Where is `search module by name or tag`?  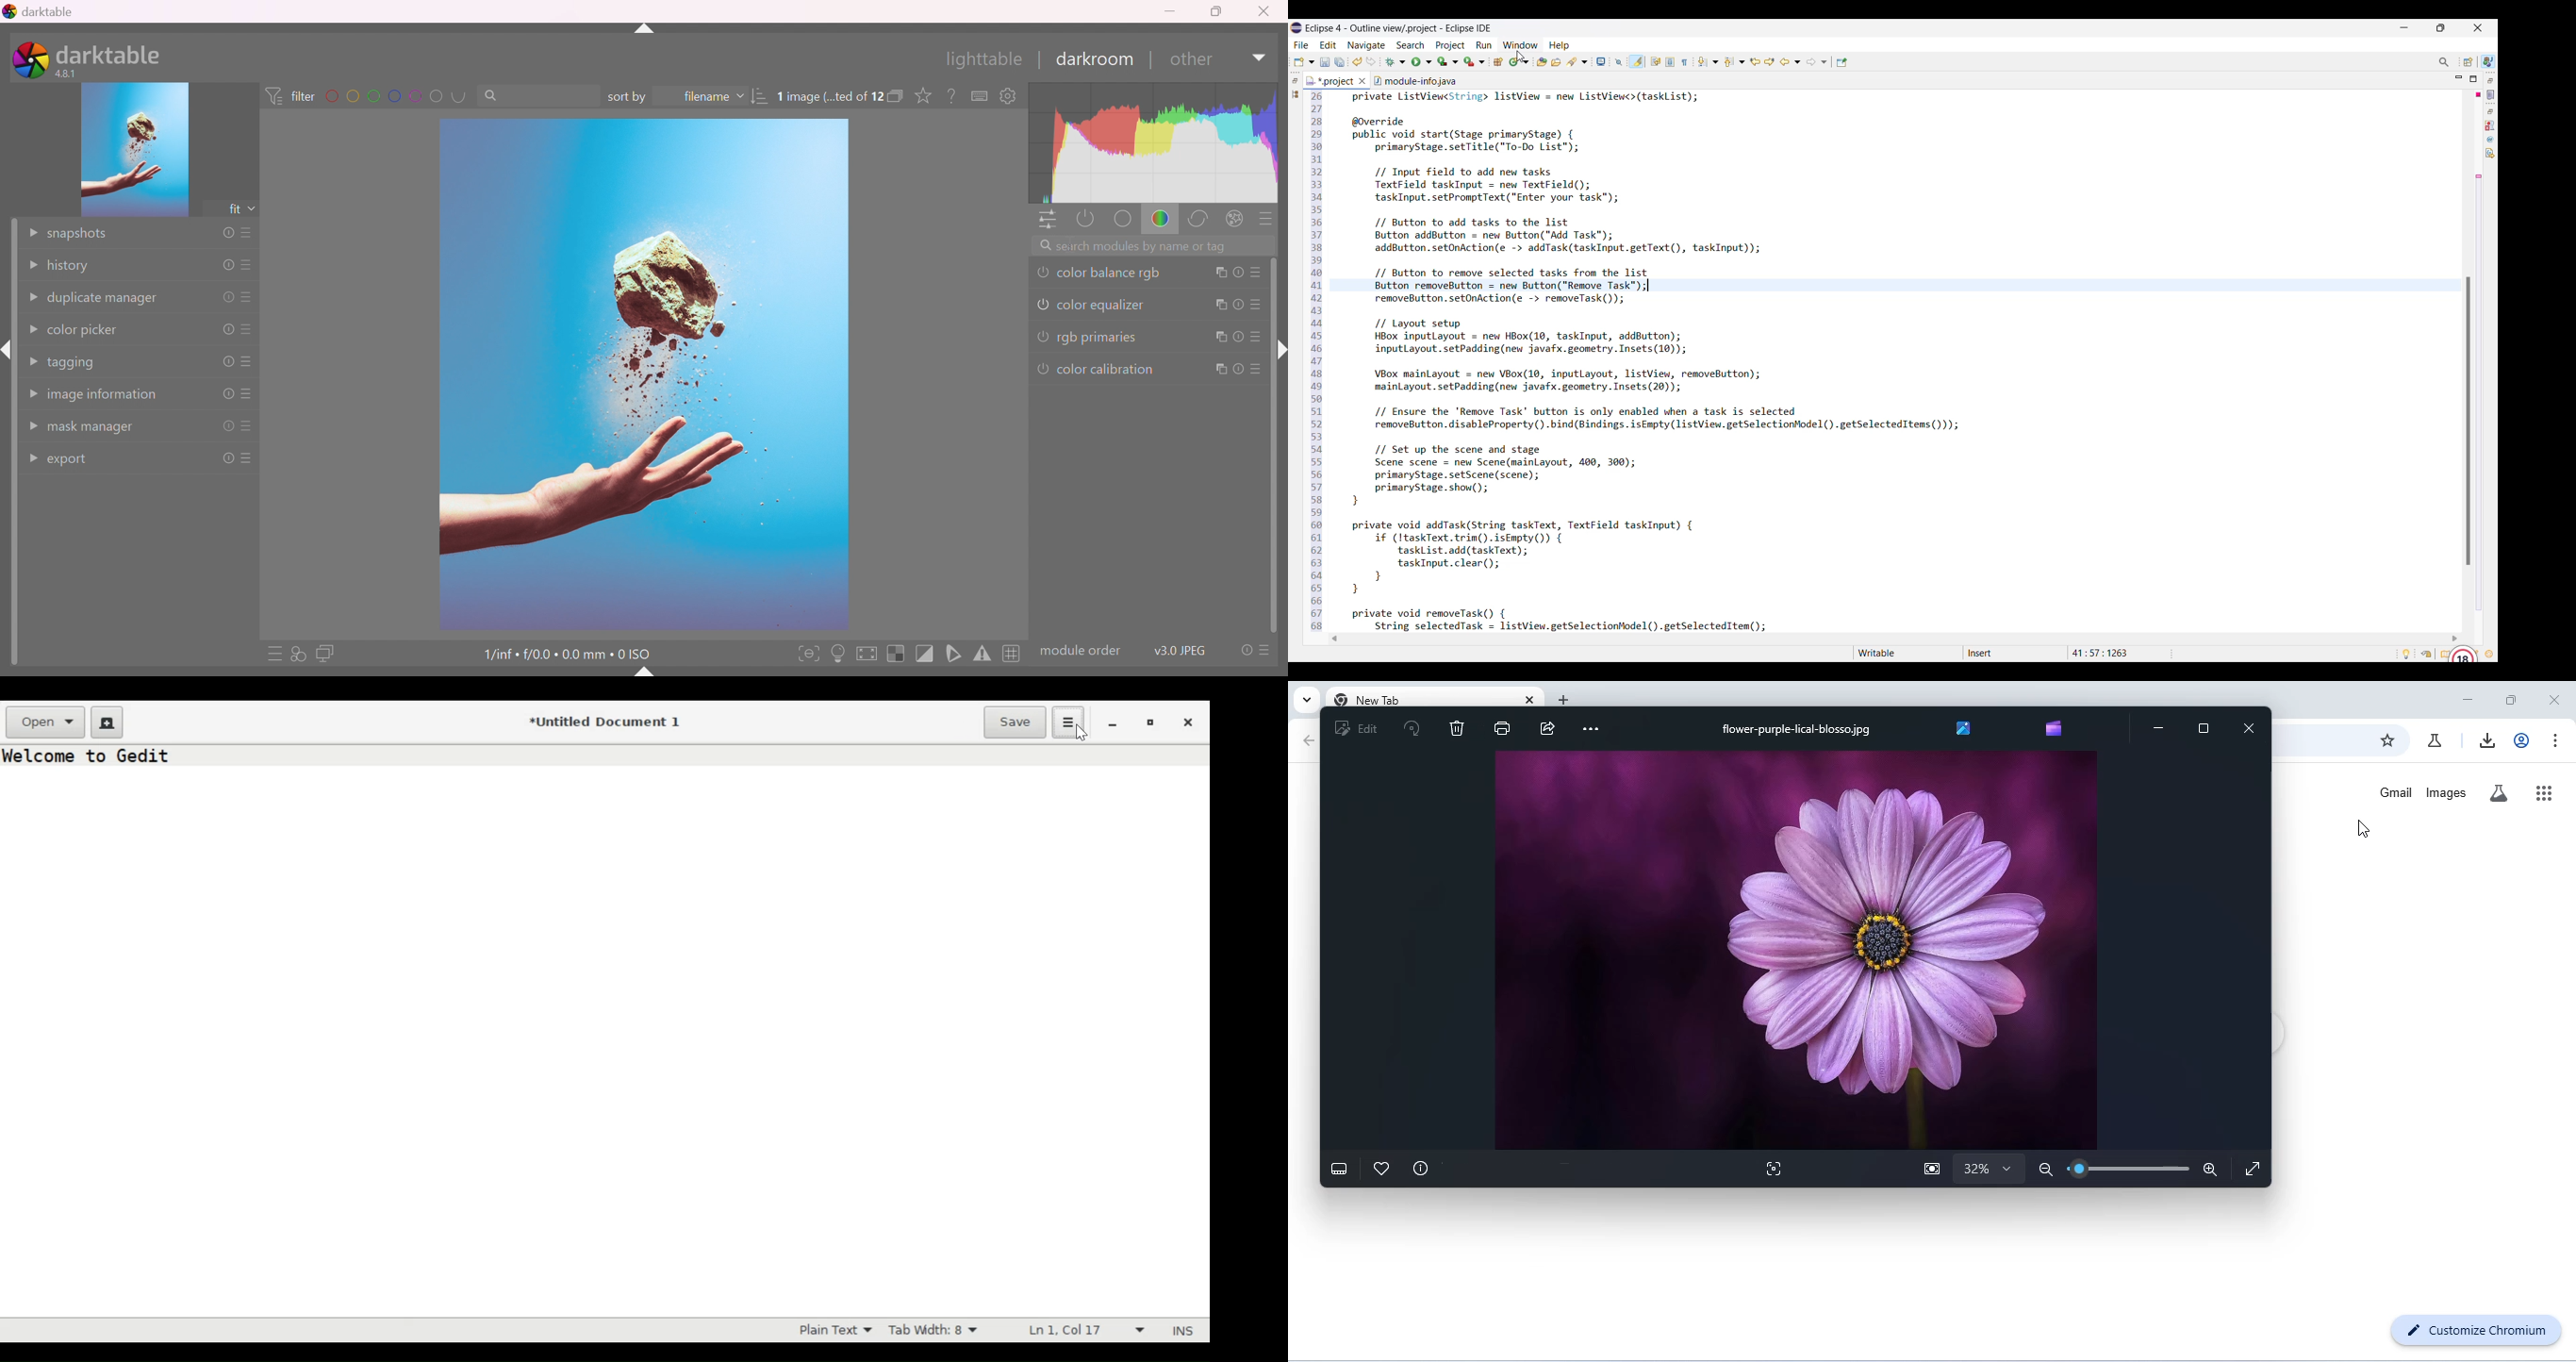
search module by name or tag is located at coordinates (1155, 246).